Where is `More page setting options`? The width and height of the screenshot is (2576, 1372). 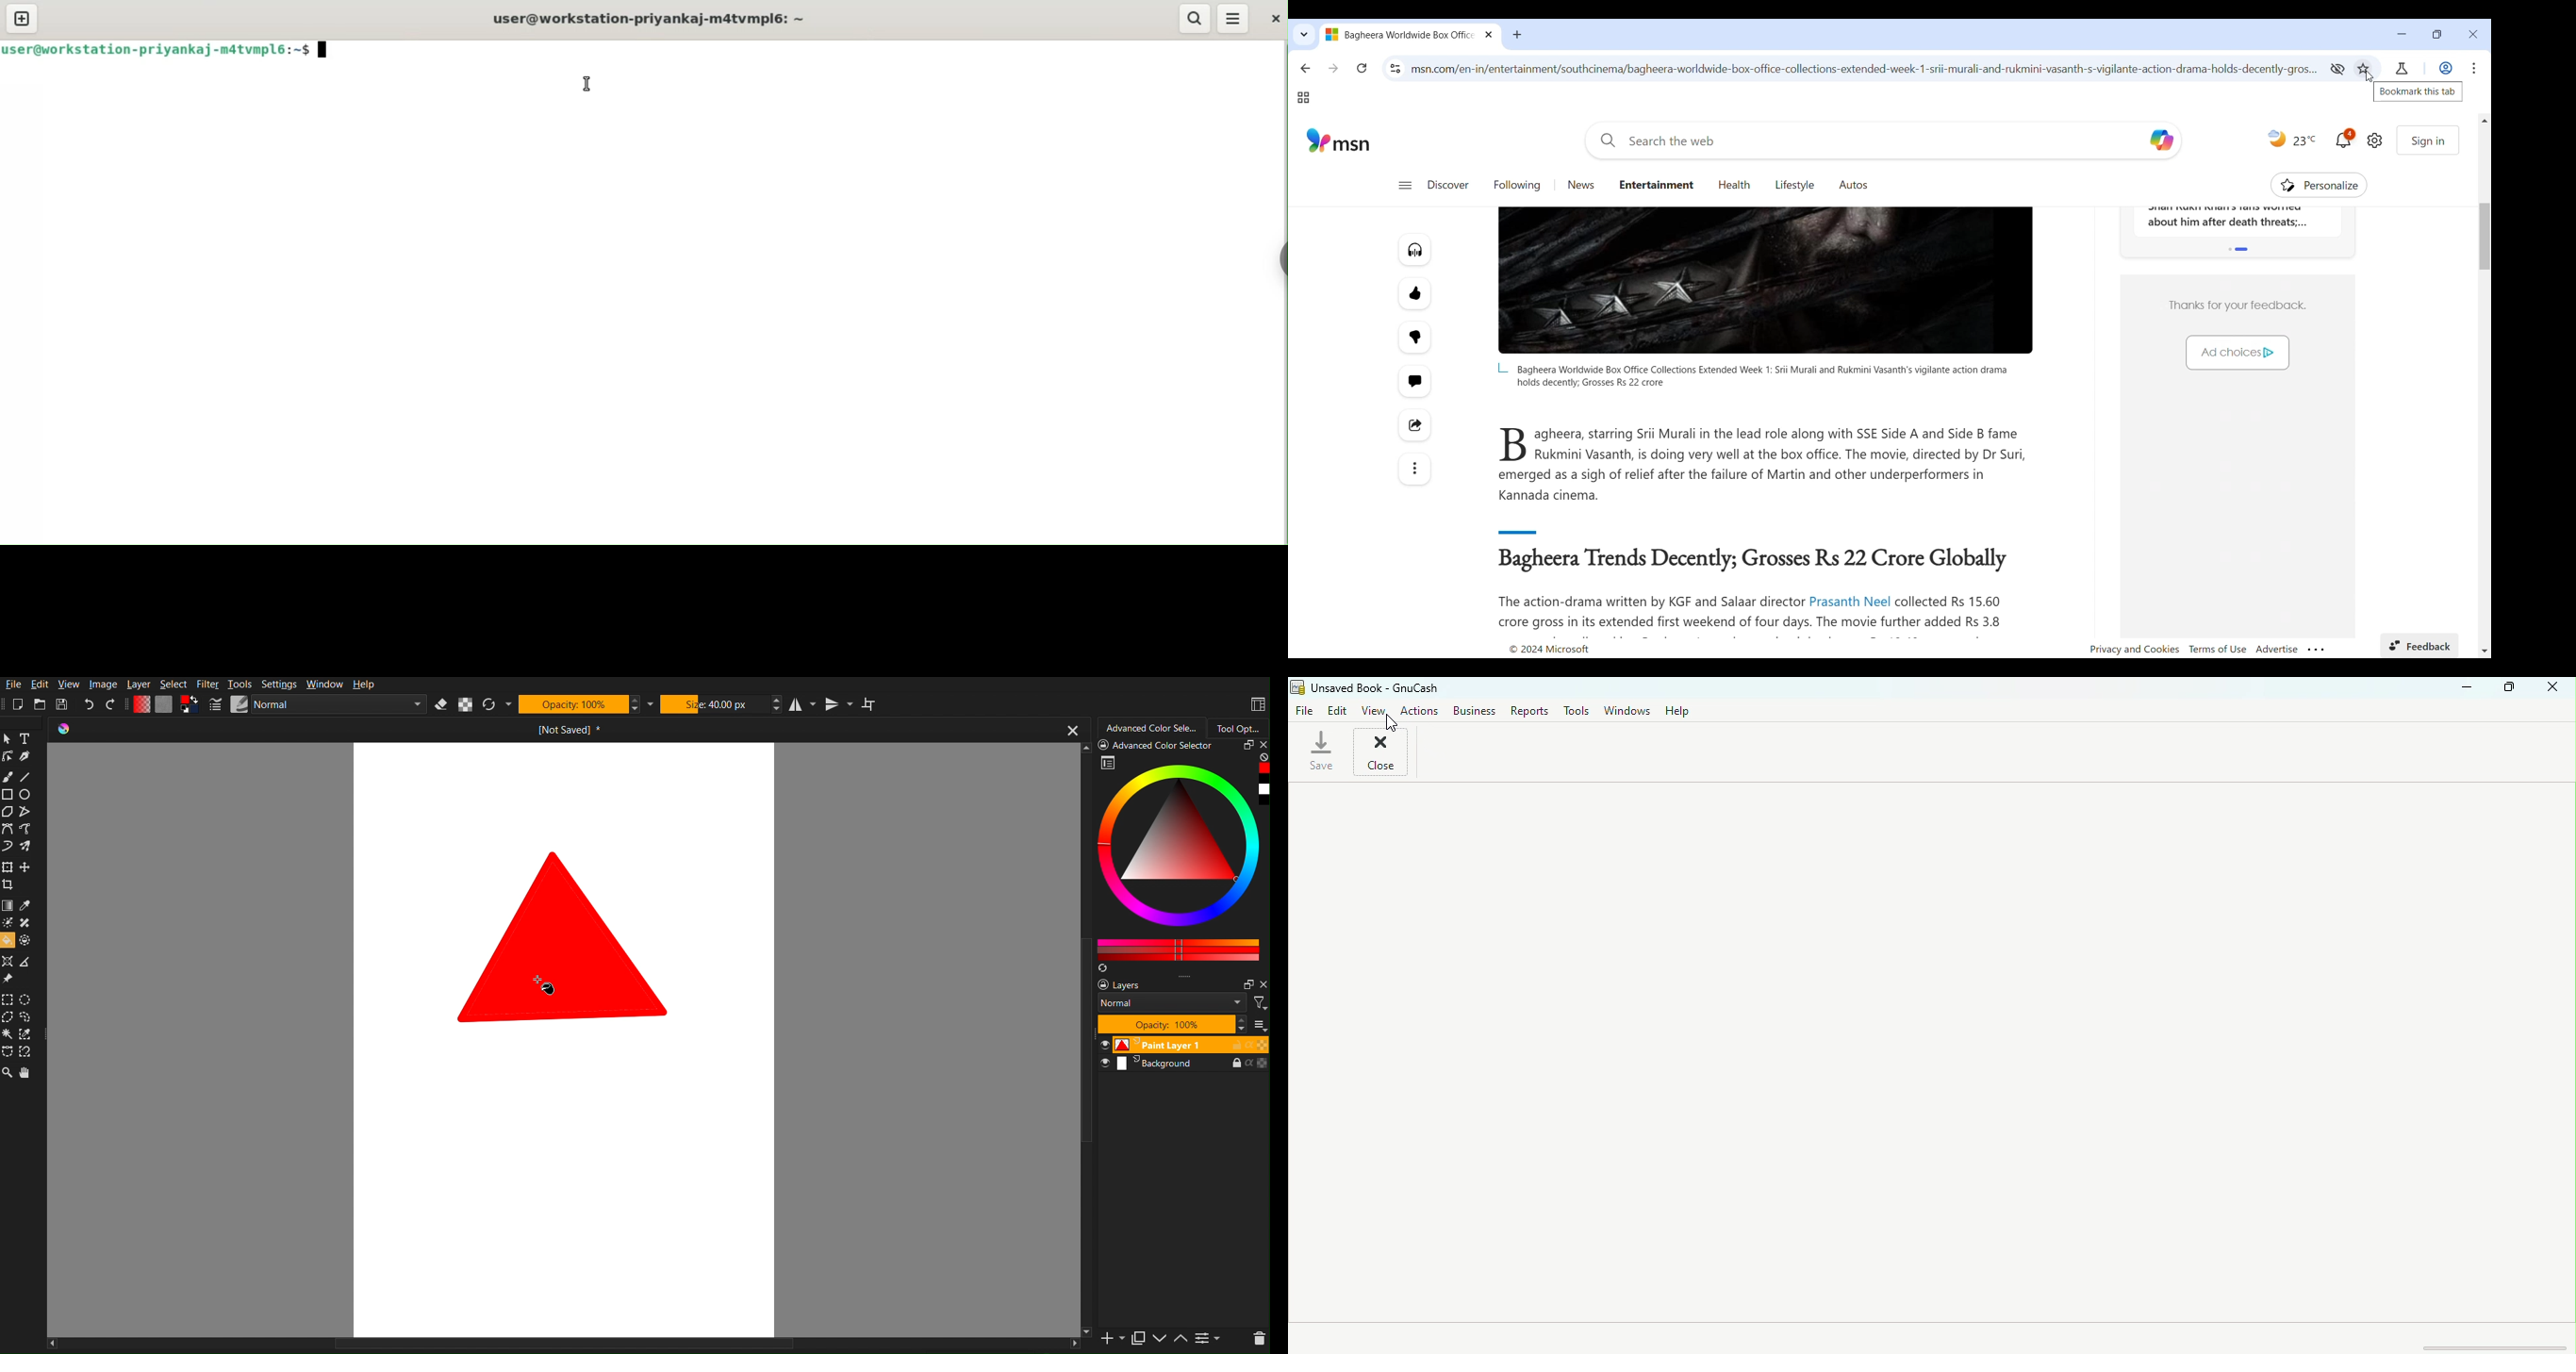 More page setting options is located at coordinates (2317, 650).